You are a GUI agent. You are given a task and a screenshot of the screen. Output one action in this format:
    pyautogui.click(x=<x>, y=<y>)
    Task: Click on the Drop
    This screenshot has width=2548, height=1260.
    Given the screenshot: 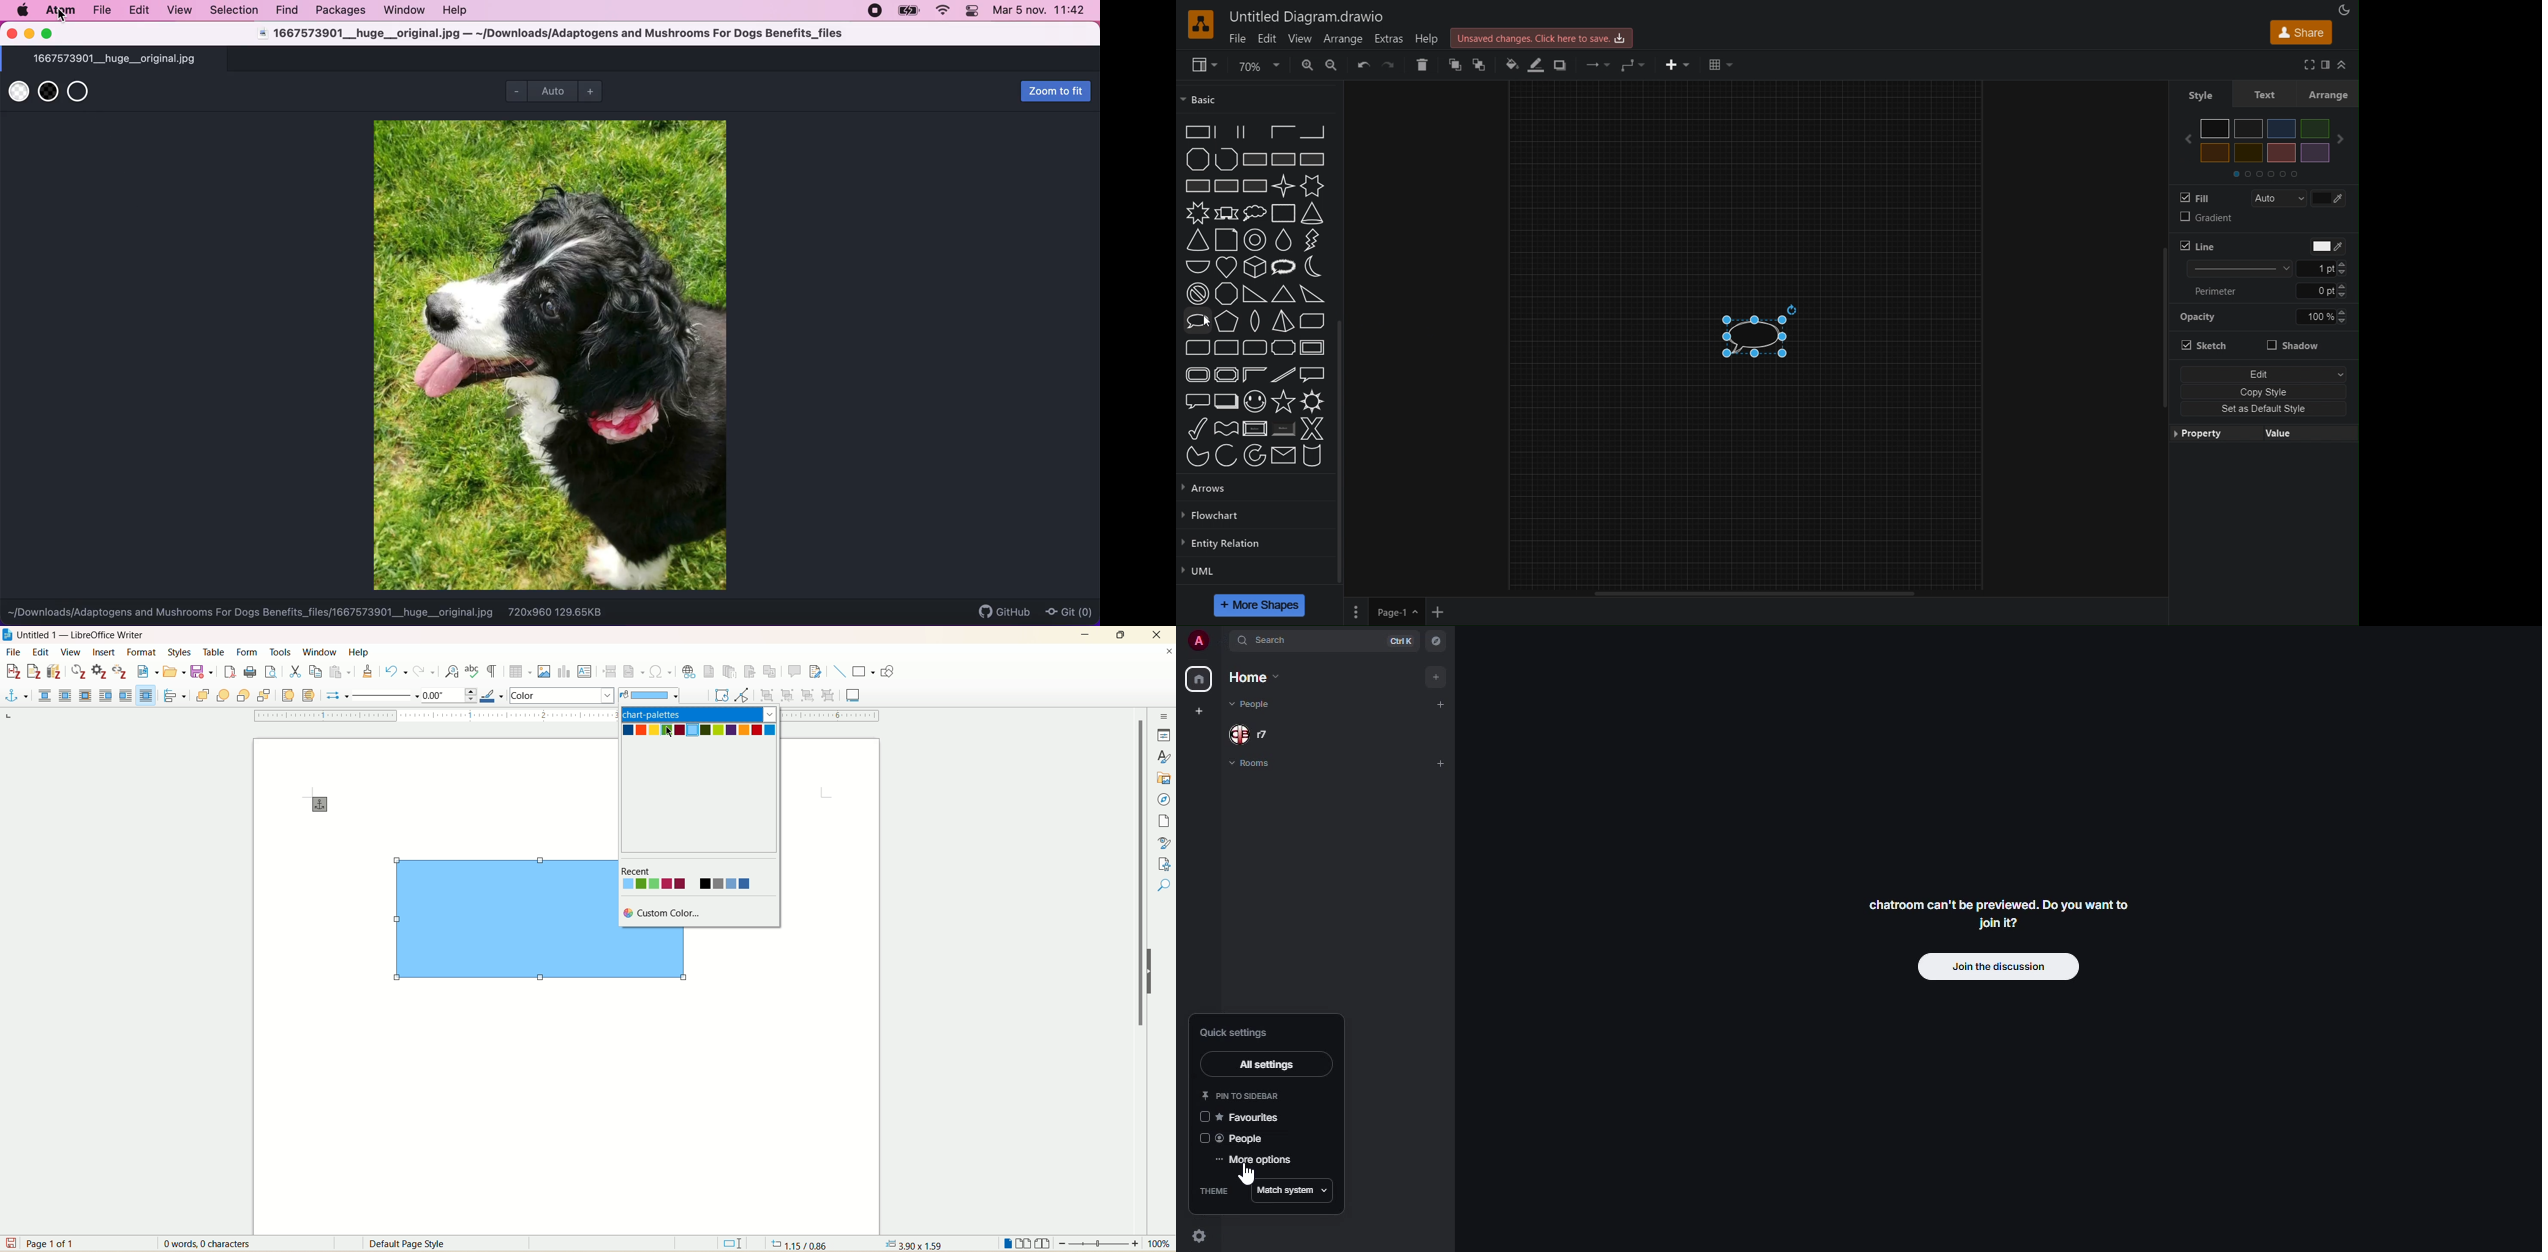 What is the action you would take?
    pyautogui.click(x=1284, y=240)
    